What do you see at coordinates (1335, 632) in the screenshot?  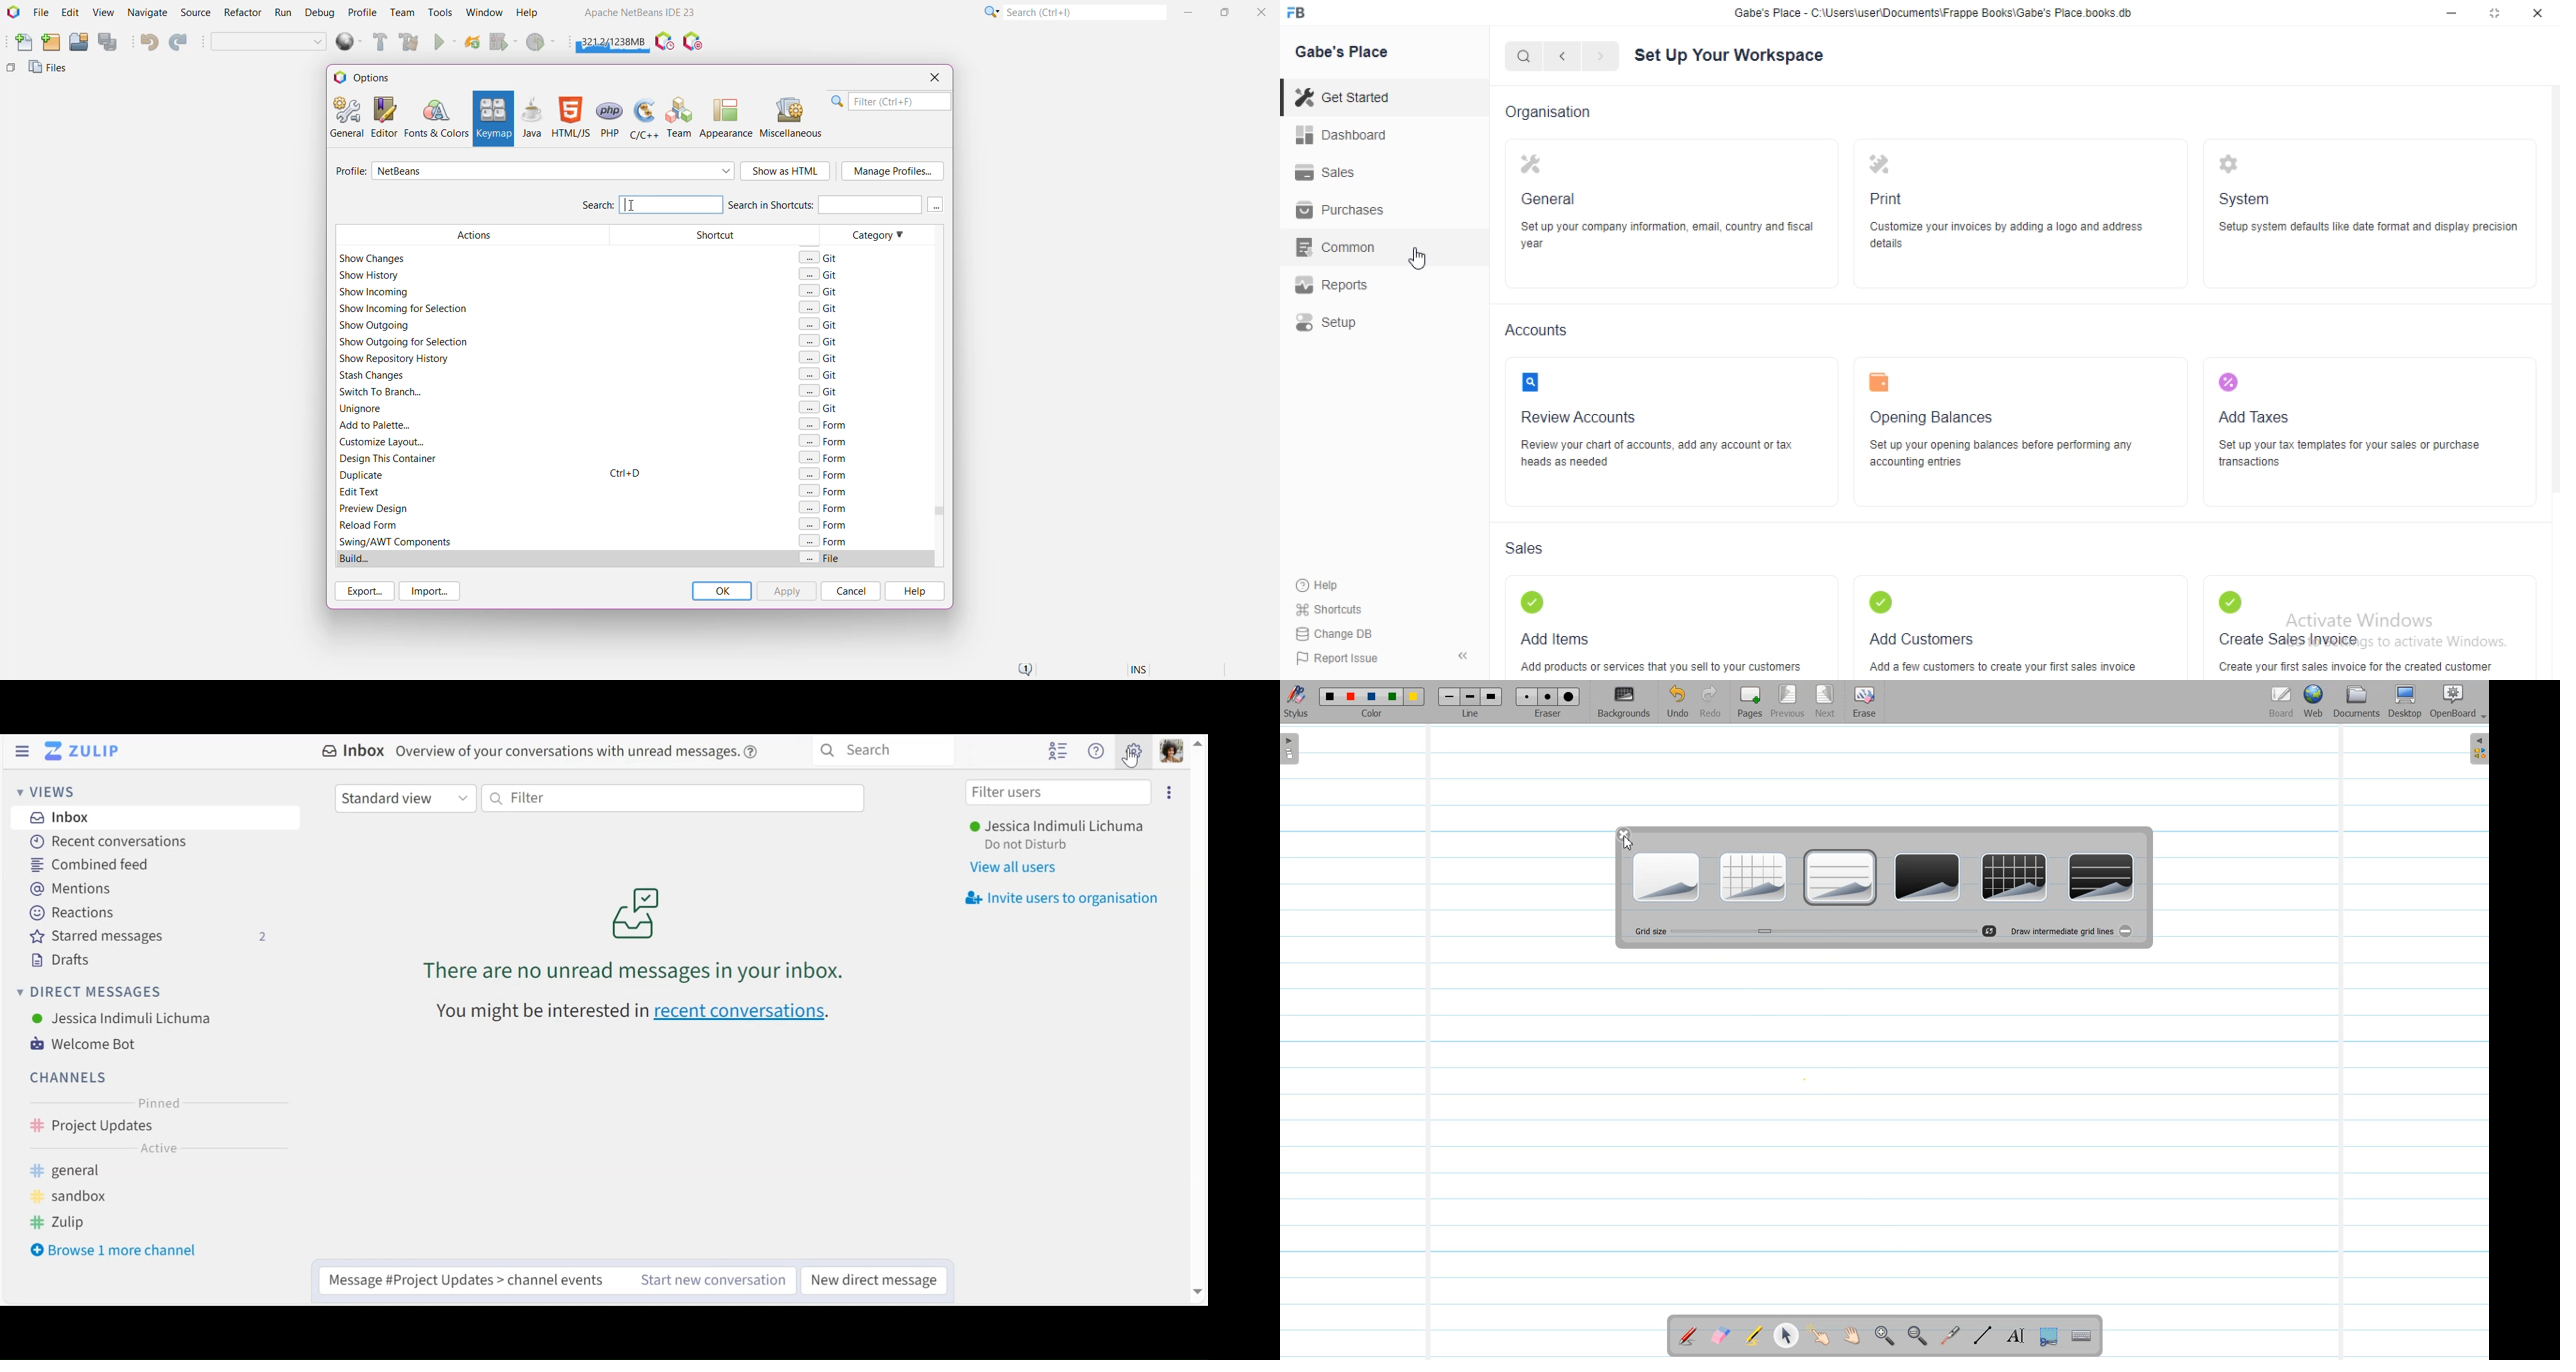 I see `| Change DB` at bounding box center [1335, 632].